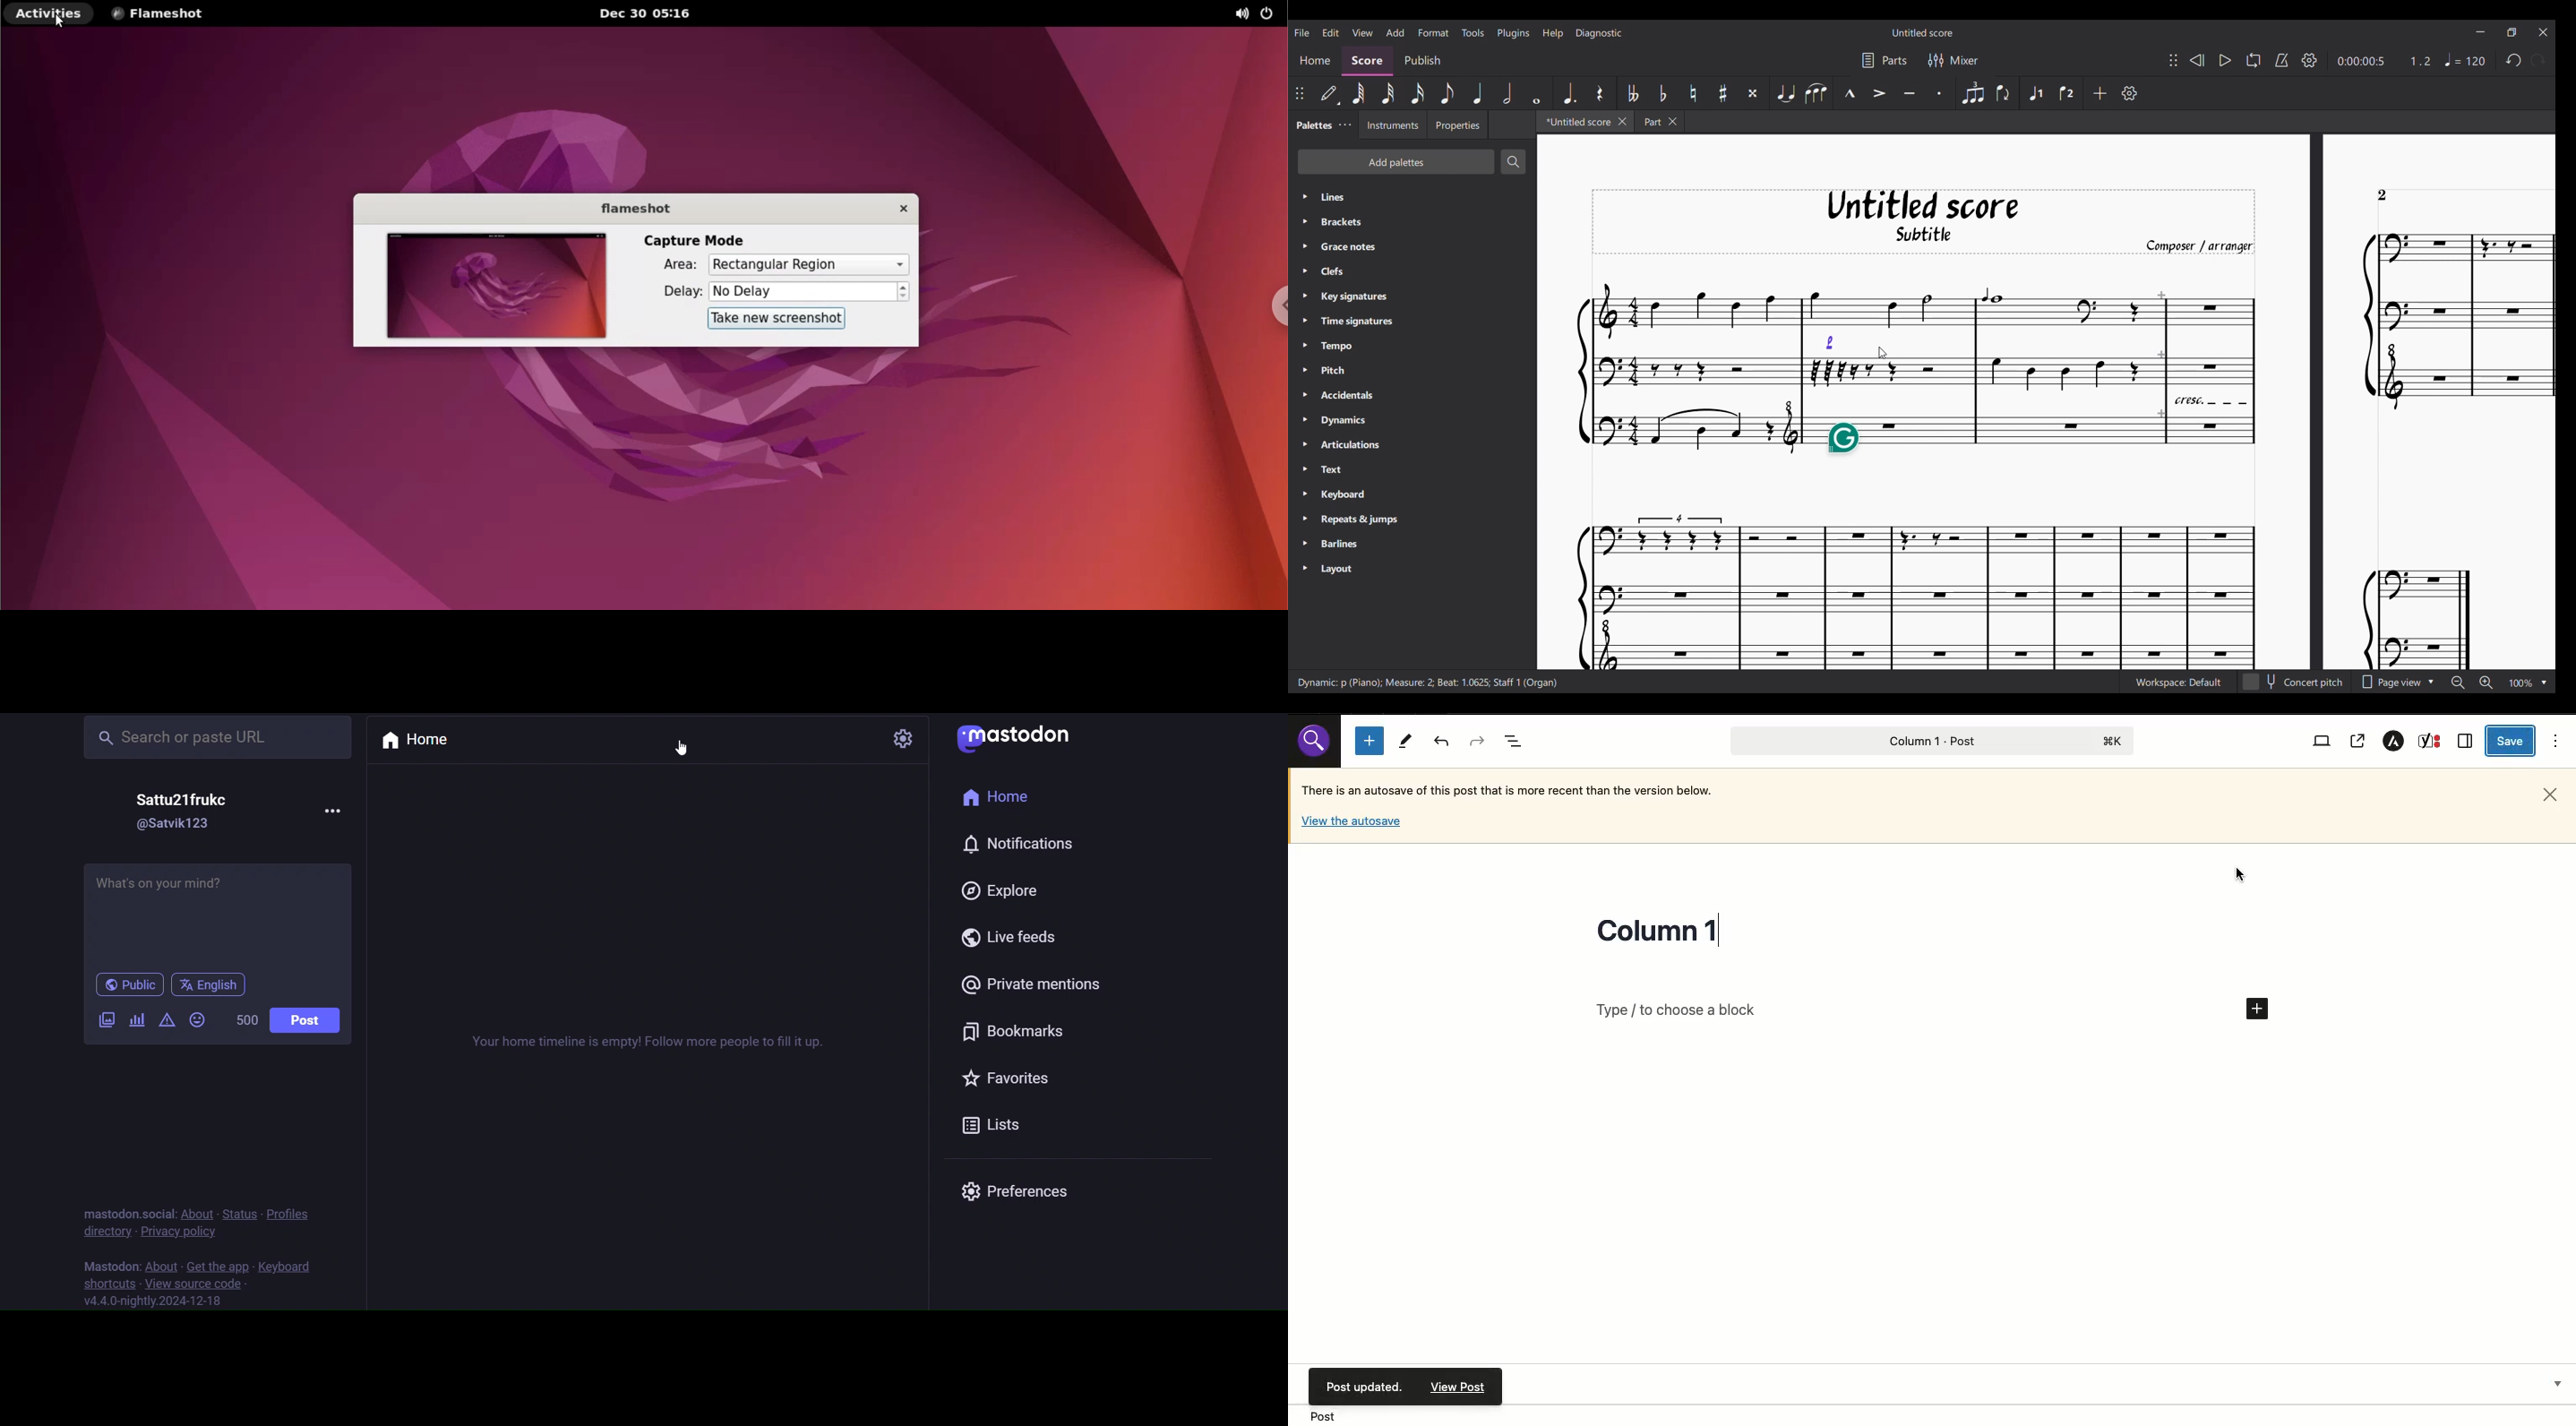 This screenshot has width=2576, height=1428. I want to click on area options, so click(808, 265).